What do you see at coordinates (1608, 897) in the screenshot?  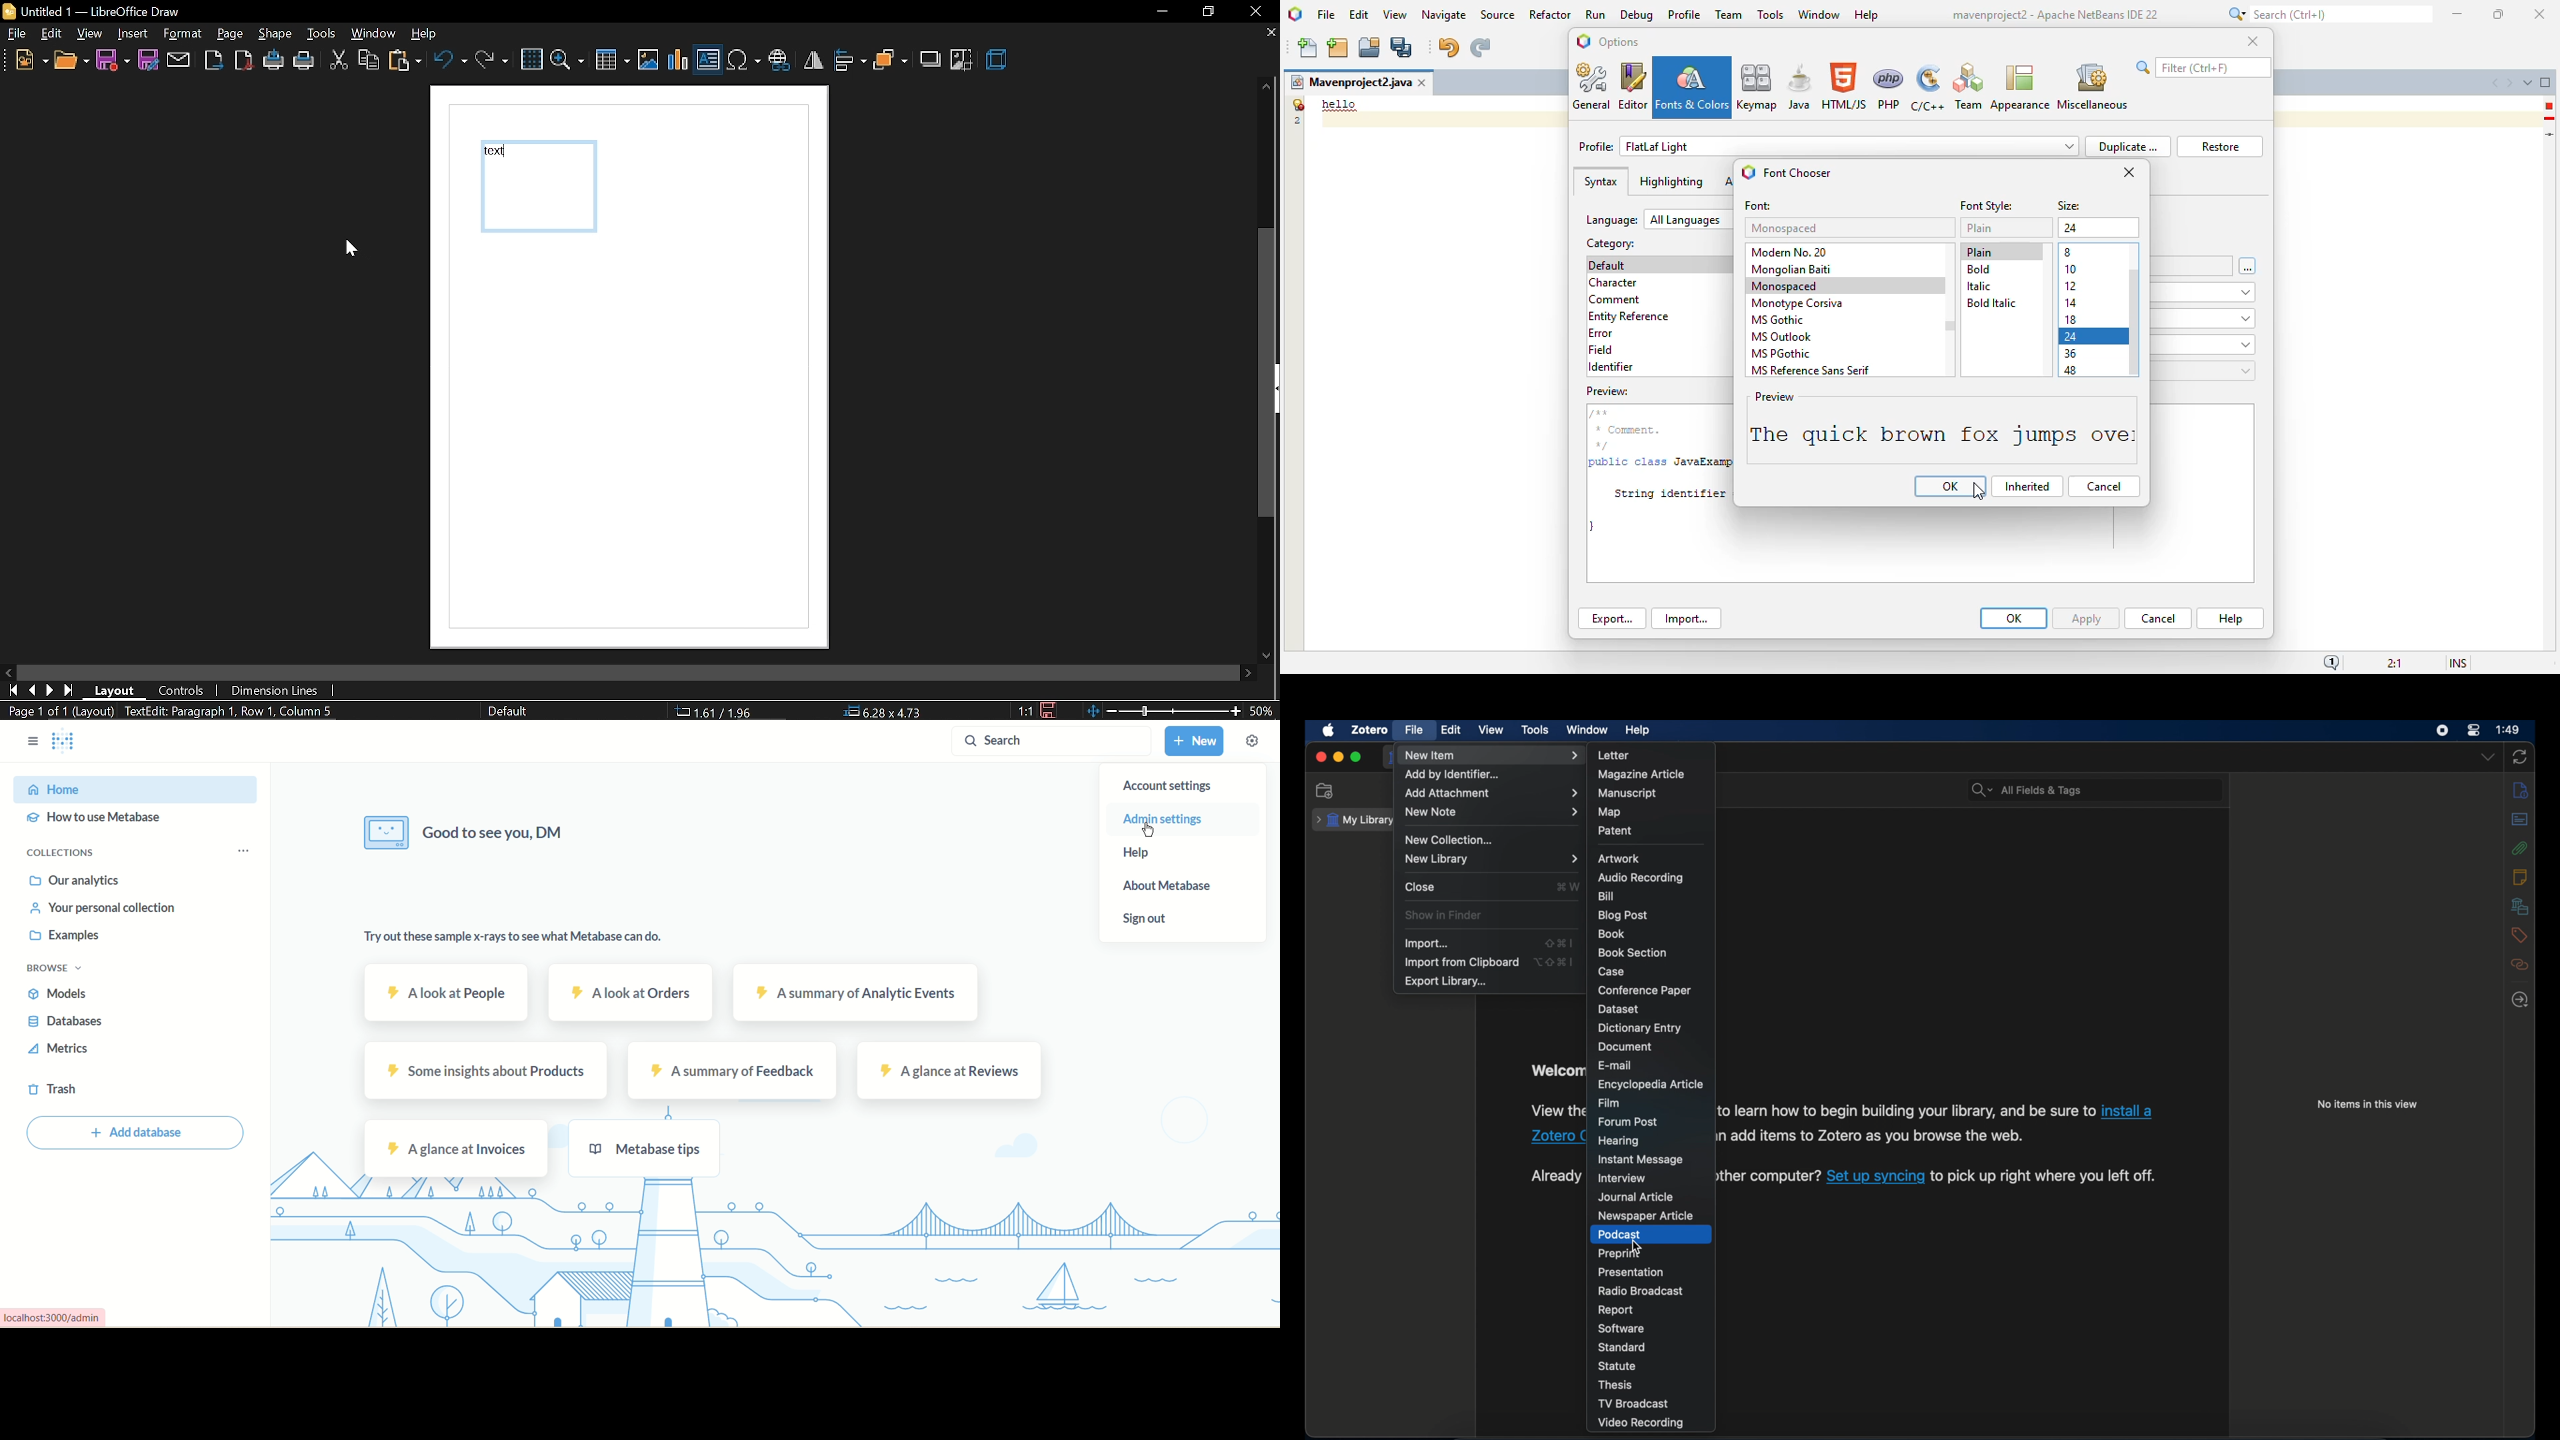 I see `bill` at bounding box center [1608, 897].